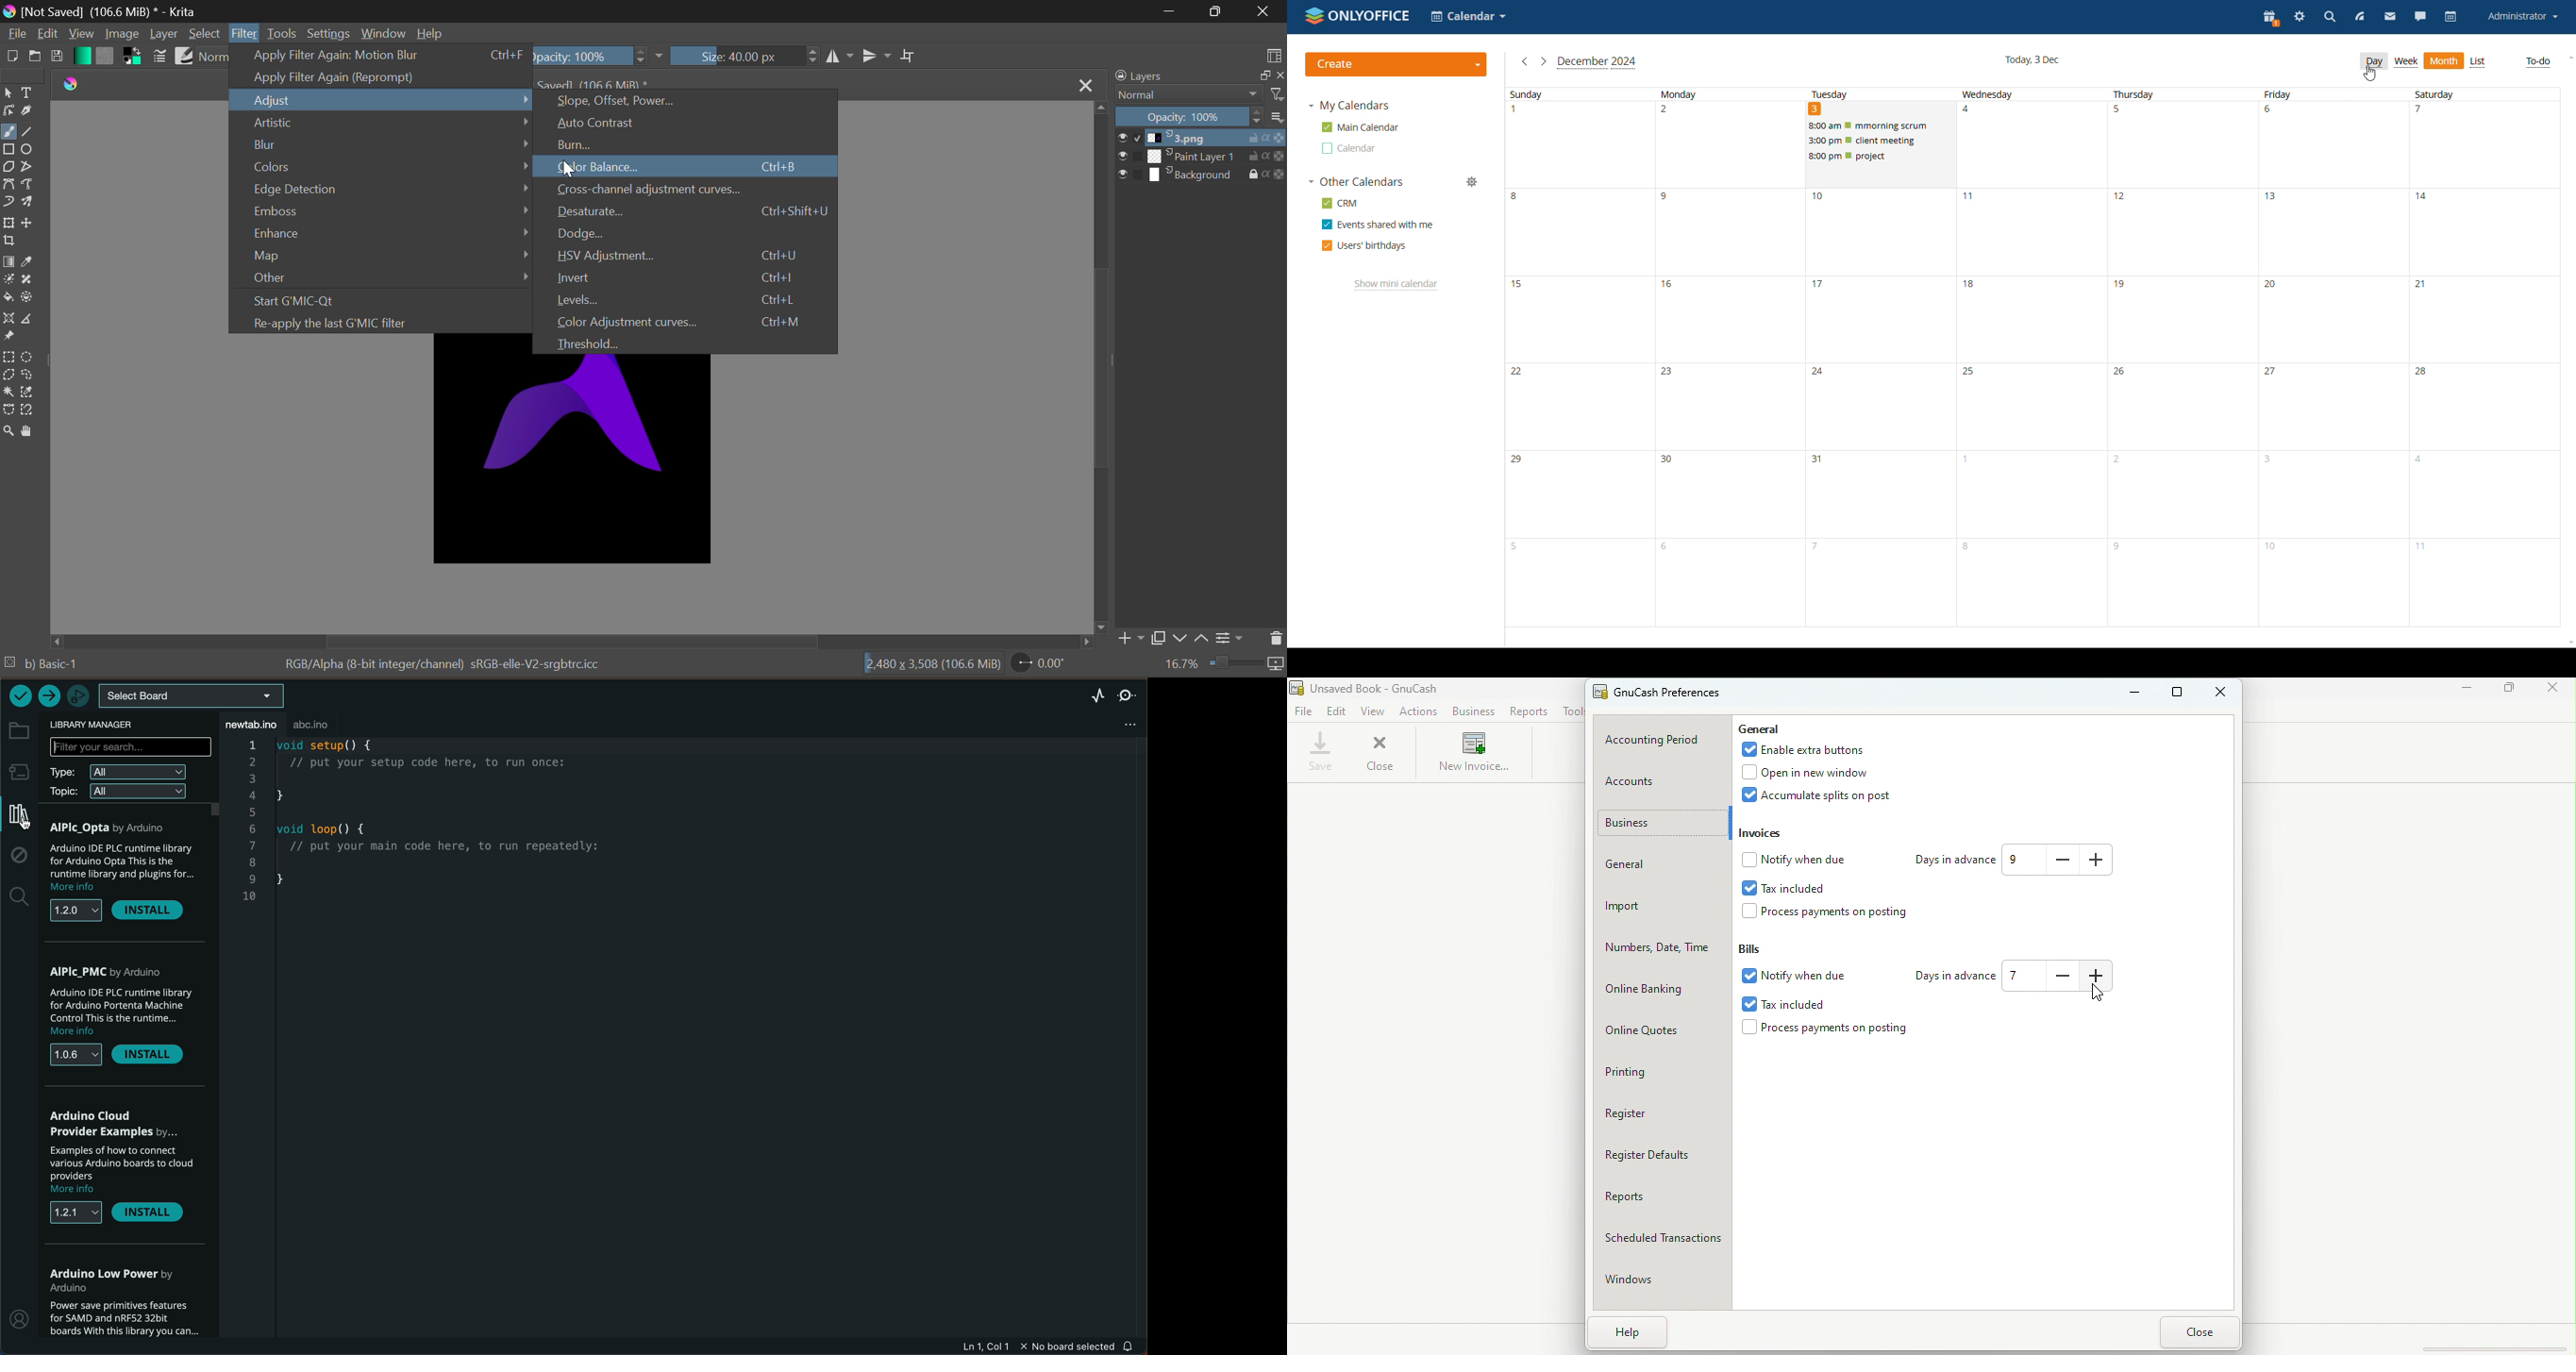 Image resolution: width=2576 pixels, height=1372 pixels. I want to click on Polylines, so click(28, 168).